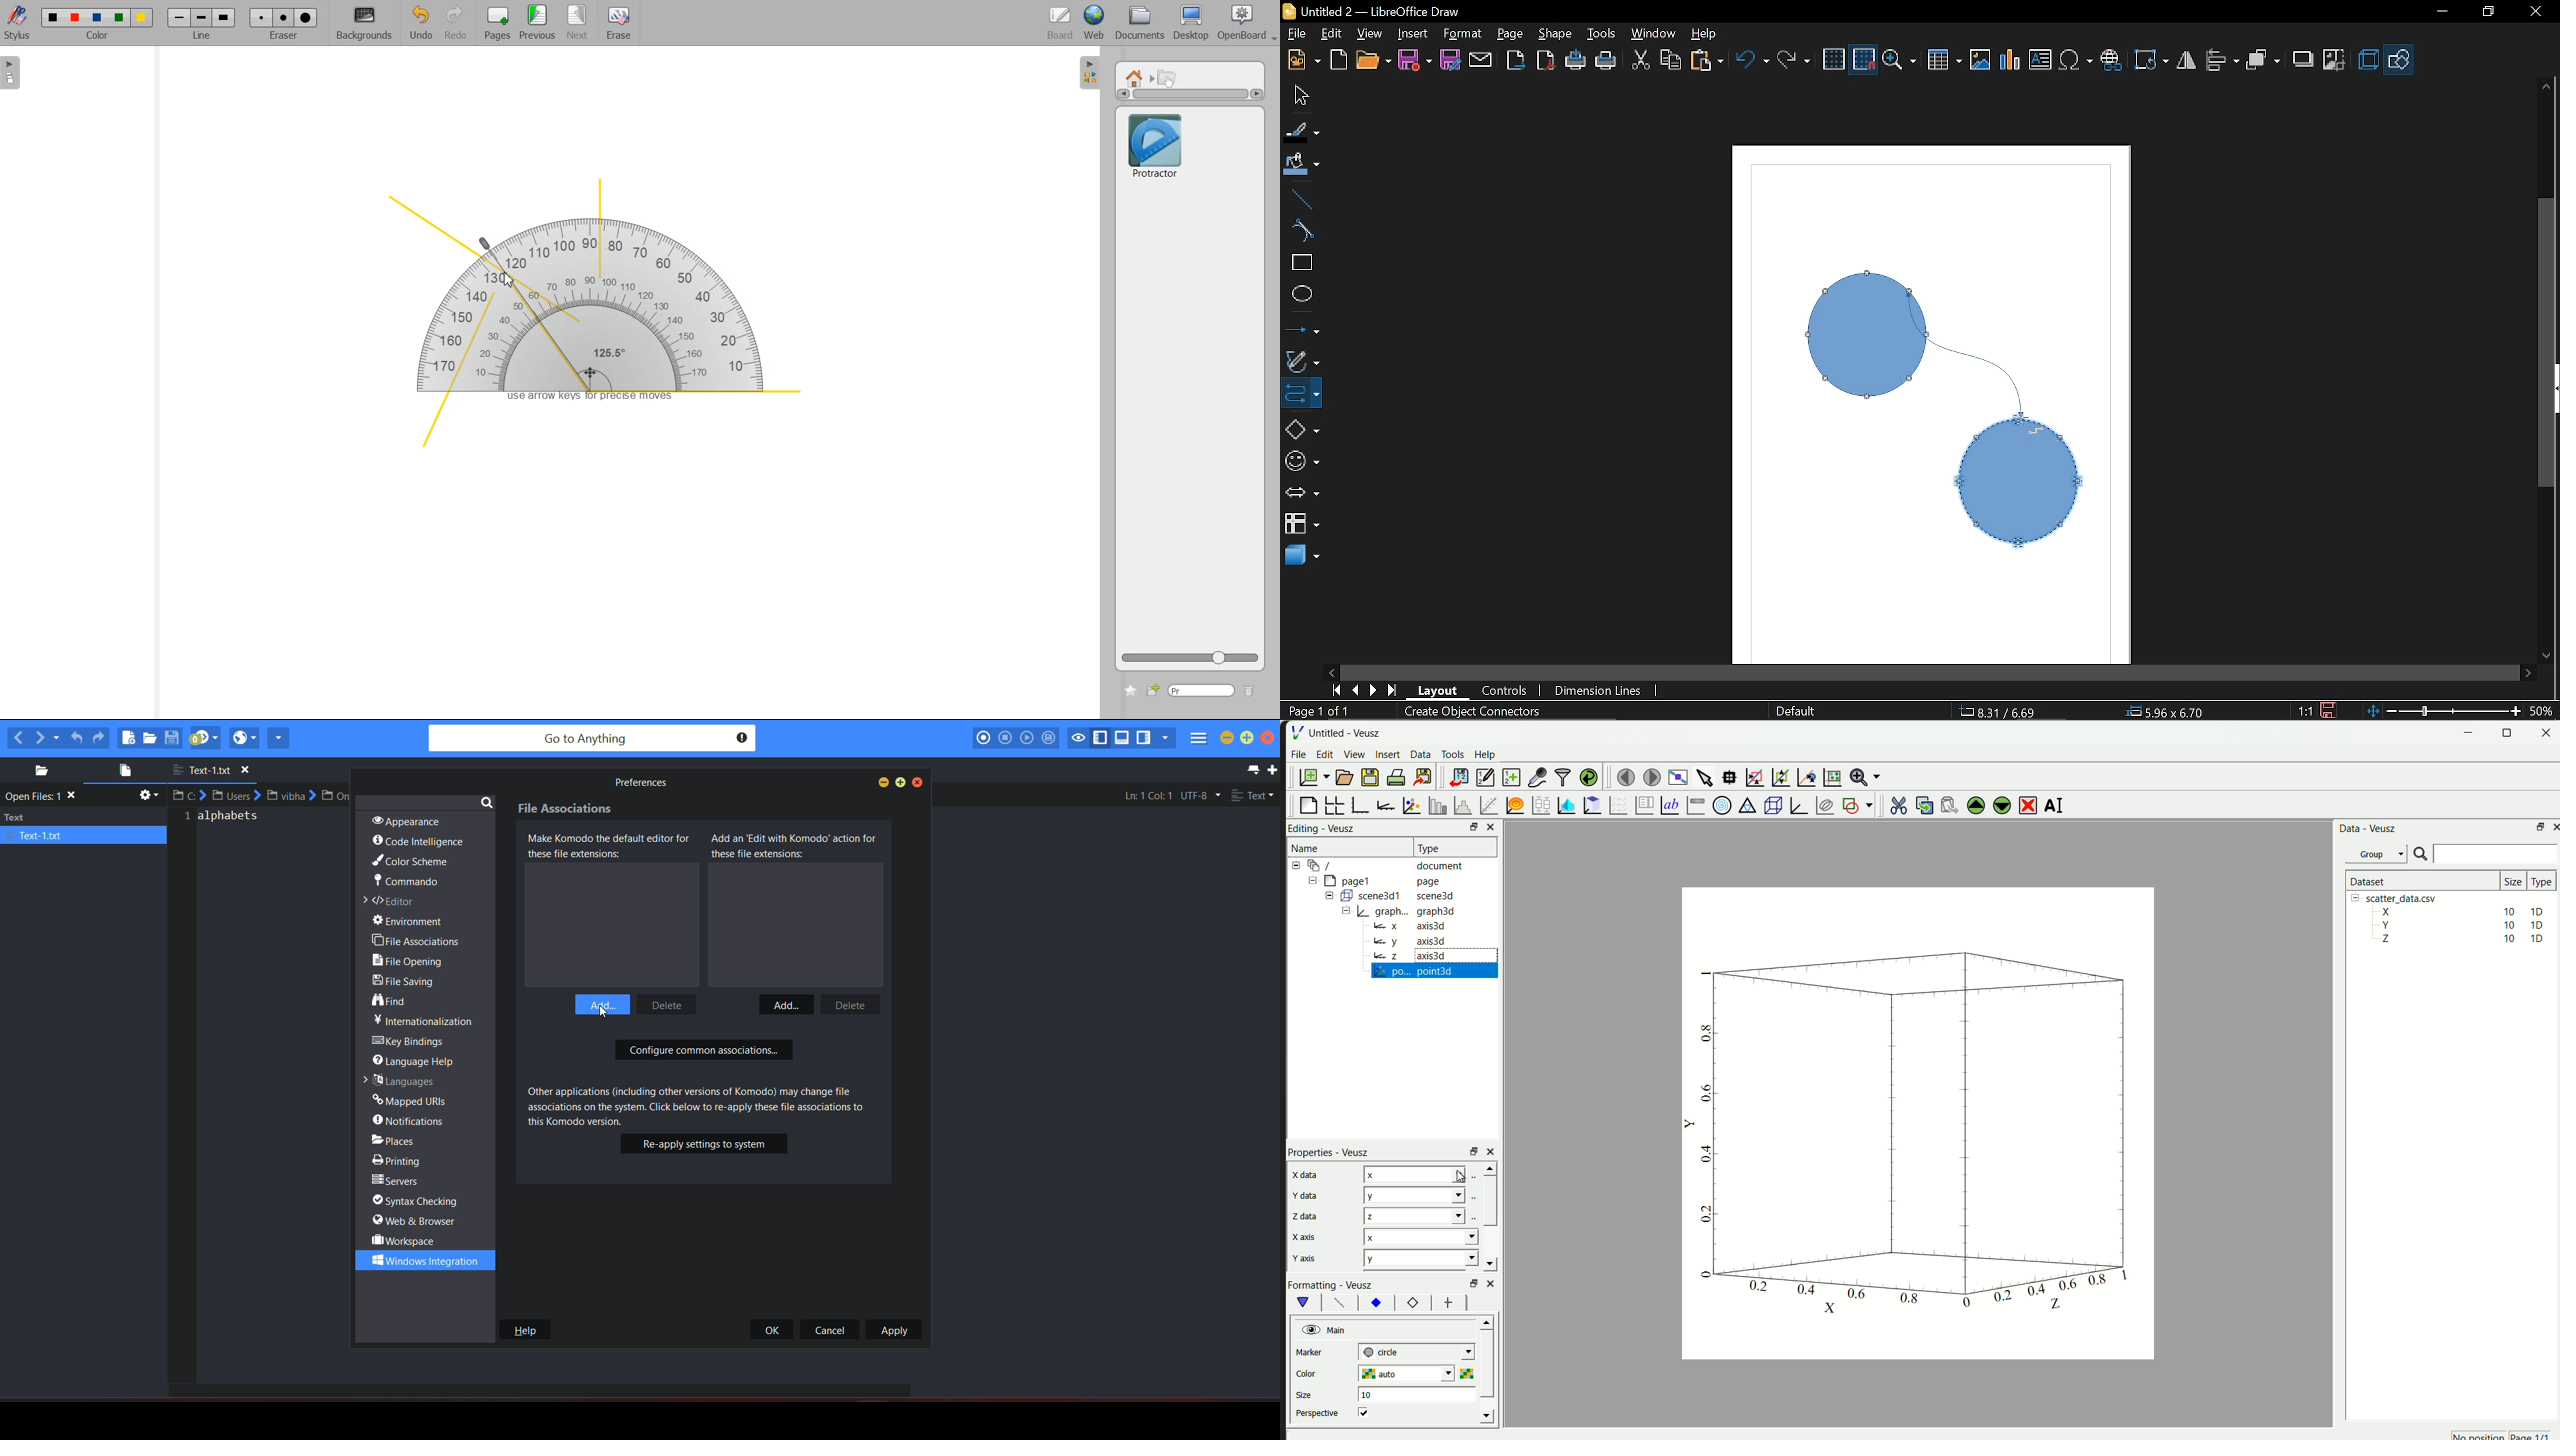 This screenshot has height=1456, width=2576. I want to click on go to first page, so click(1334, 691).